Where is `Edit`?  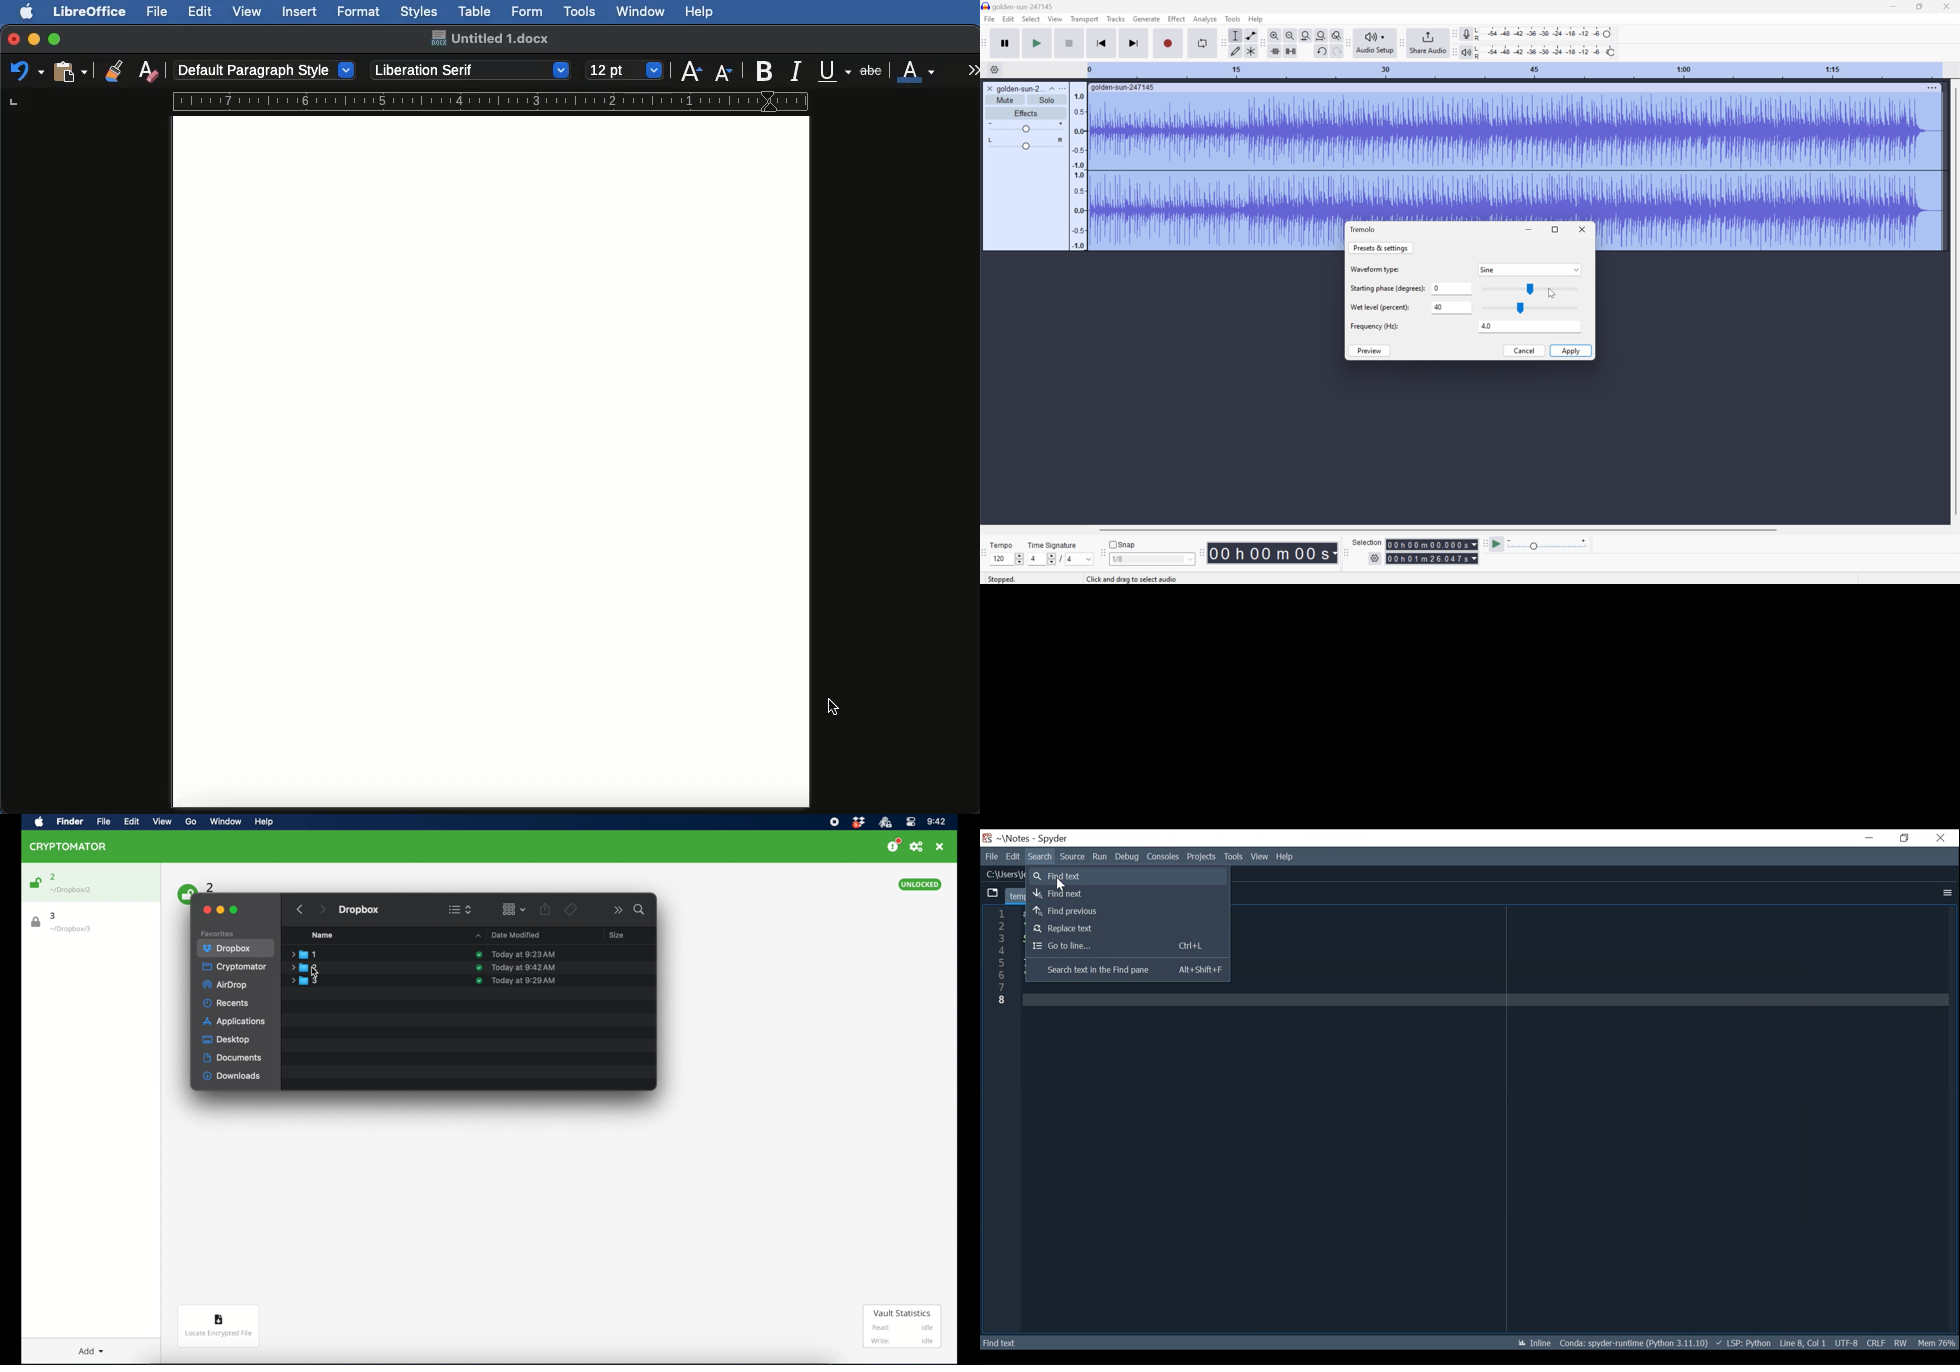 Edit is located at coordinates (1010, 856).